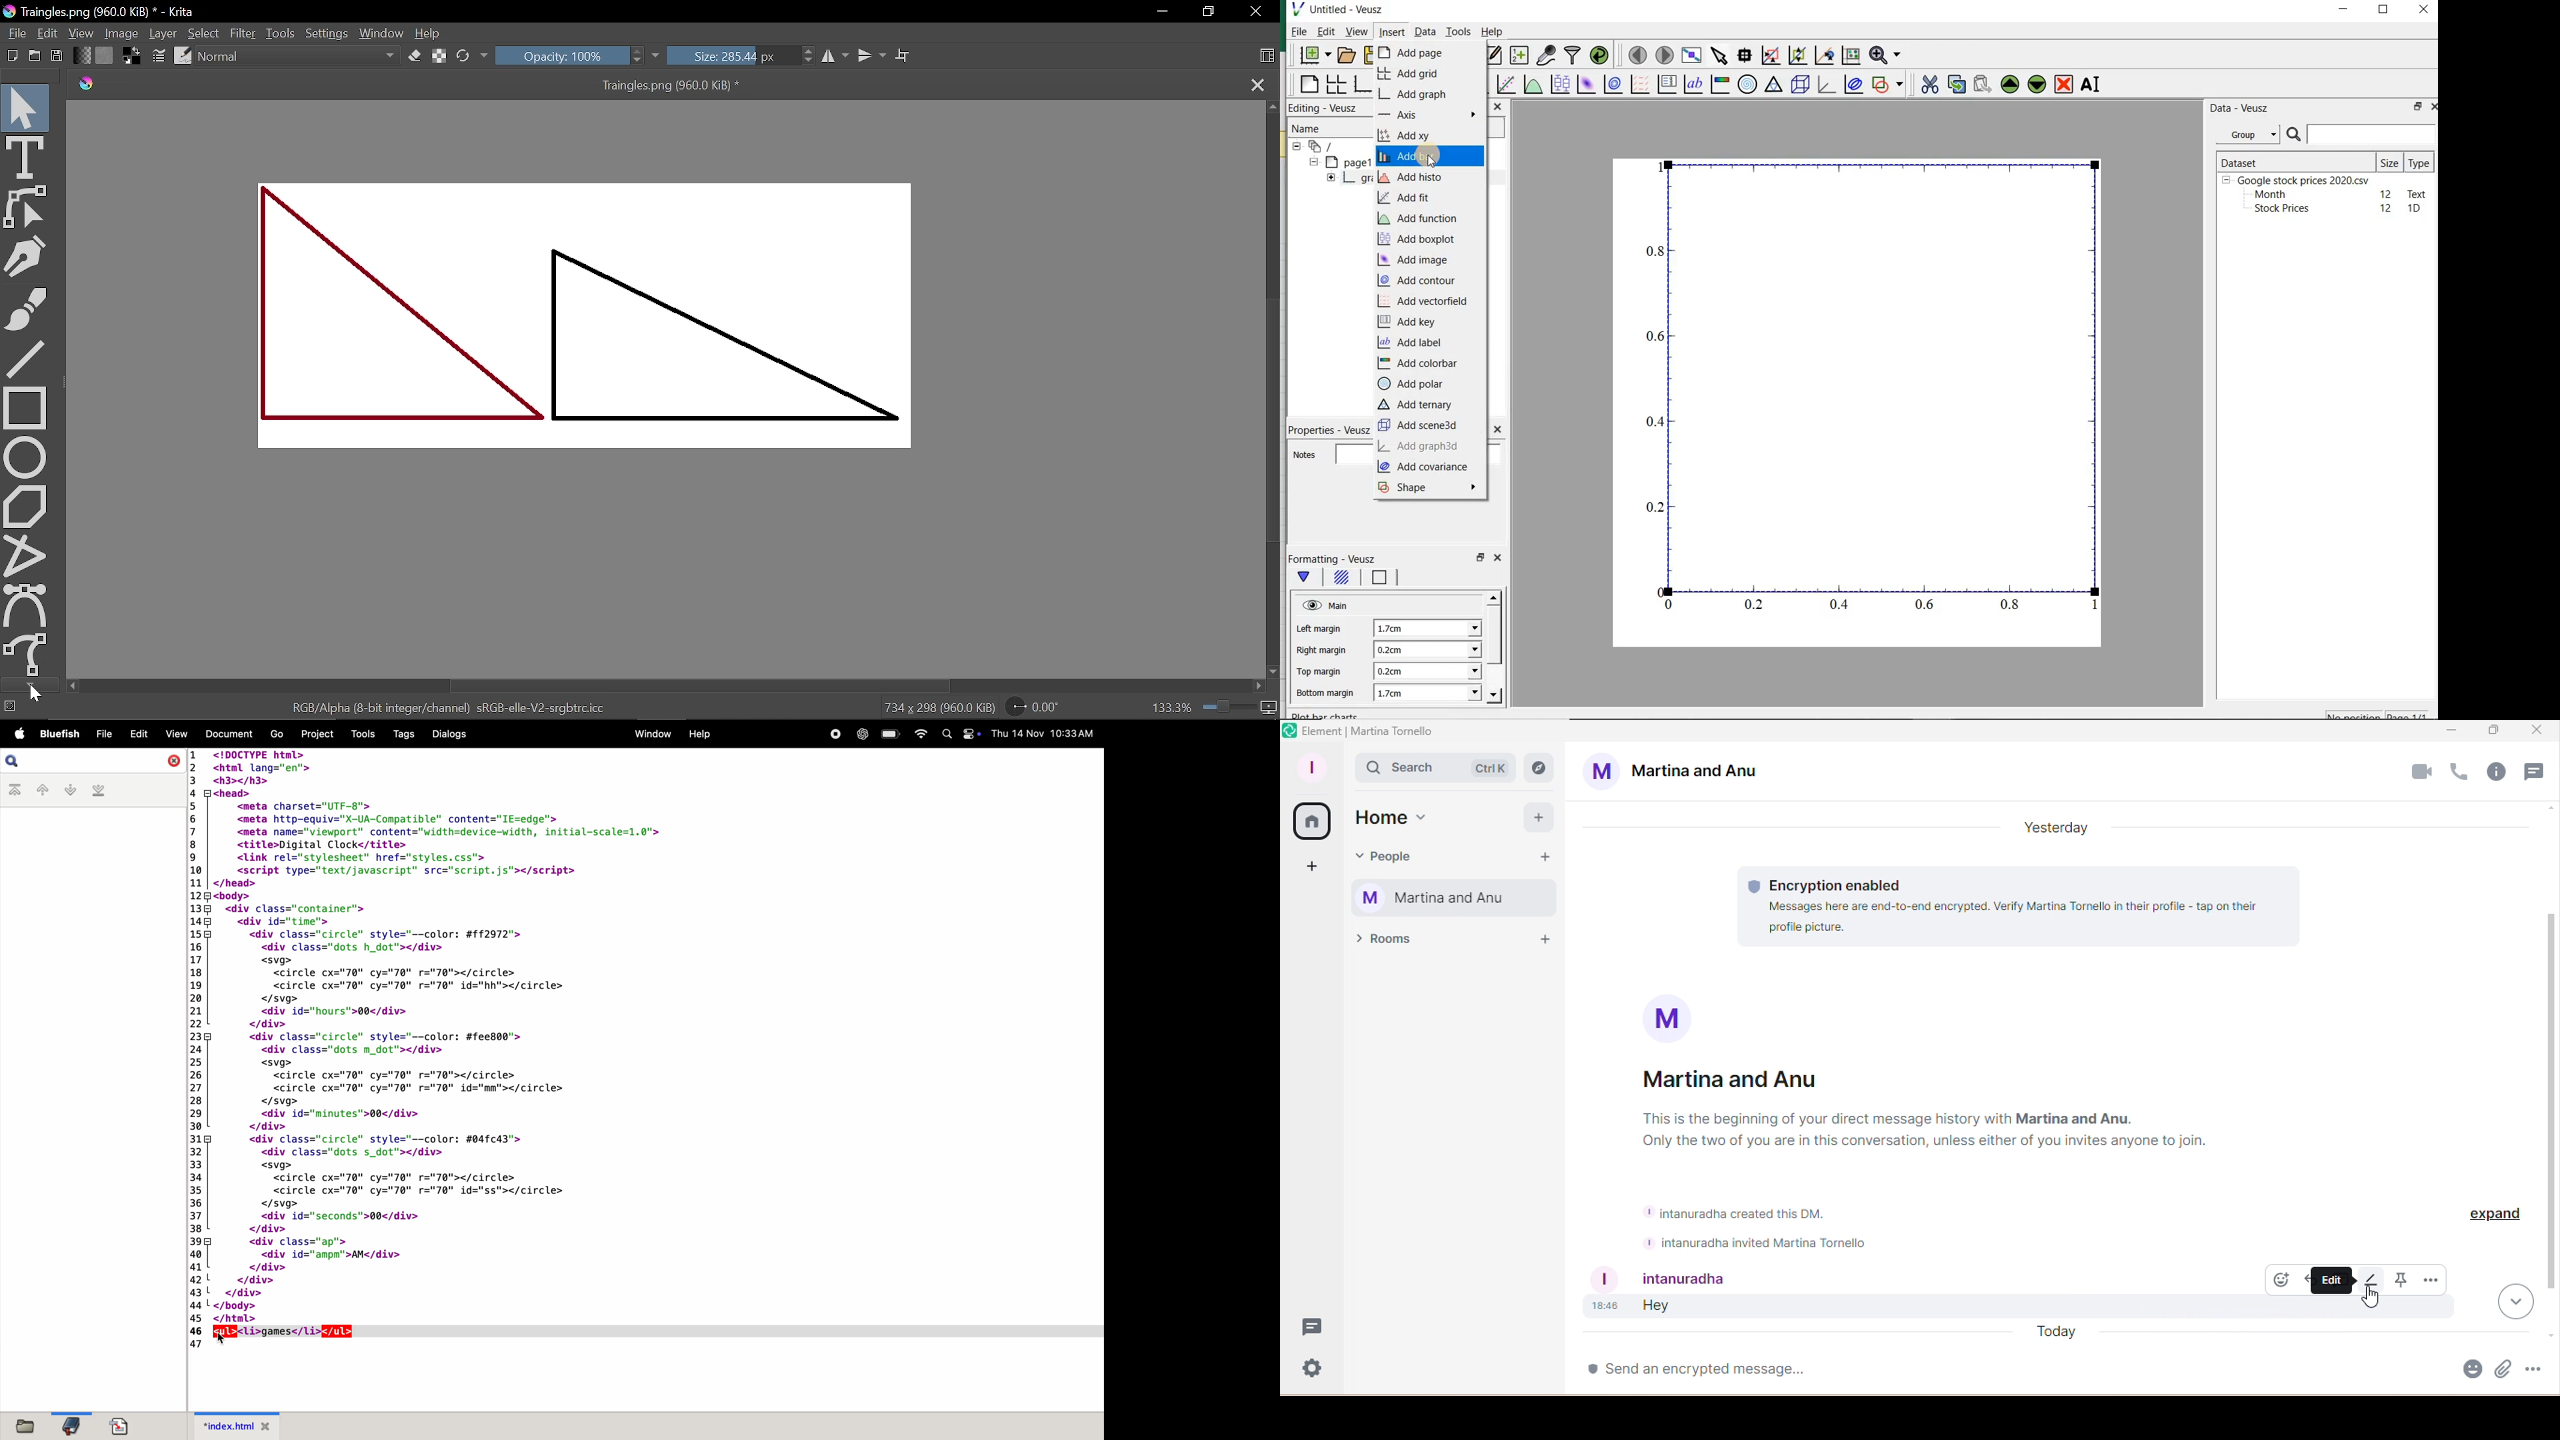 The height and width of the screenshot is (1456, 2576). What do you see at coordinates (1497, 557) in the screenshot?
I see `close` at bounding box center [1497, 557].